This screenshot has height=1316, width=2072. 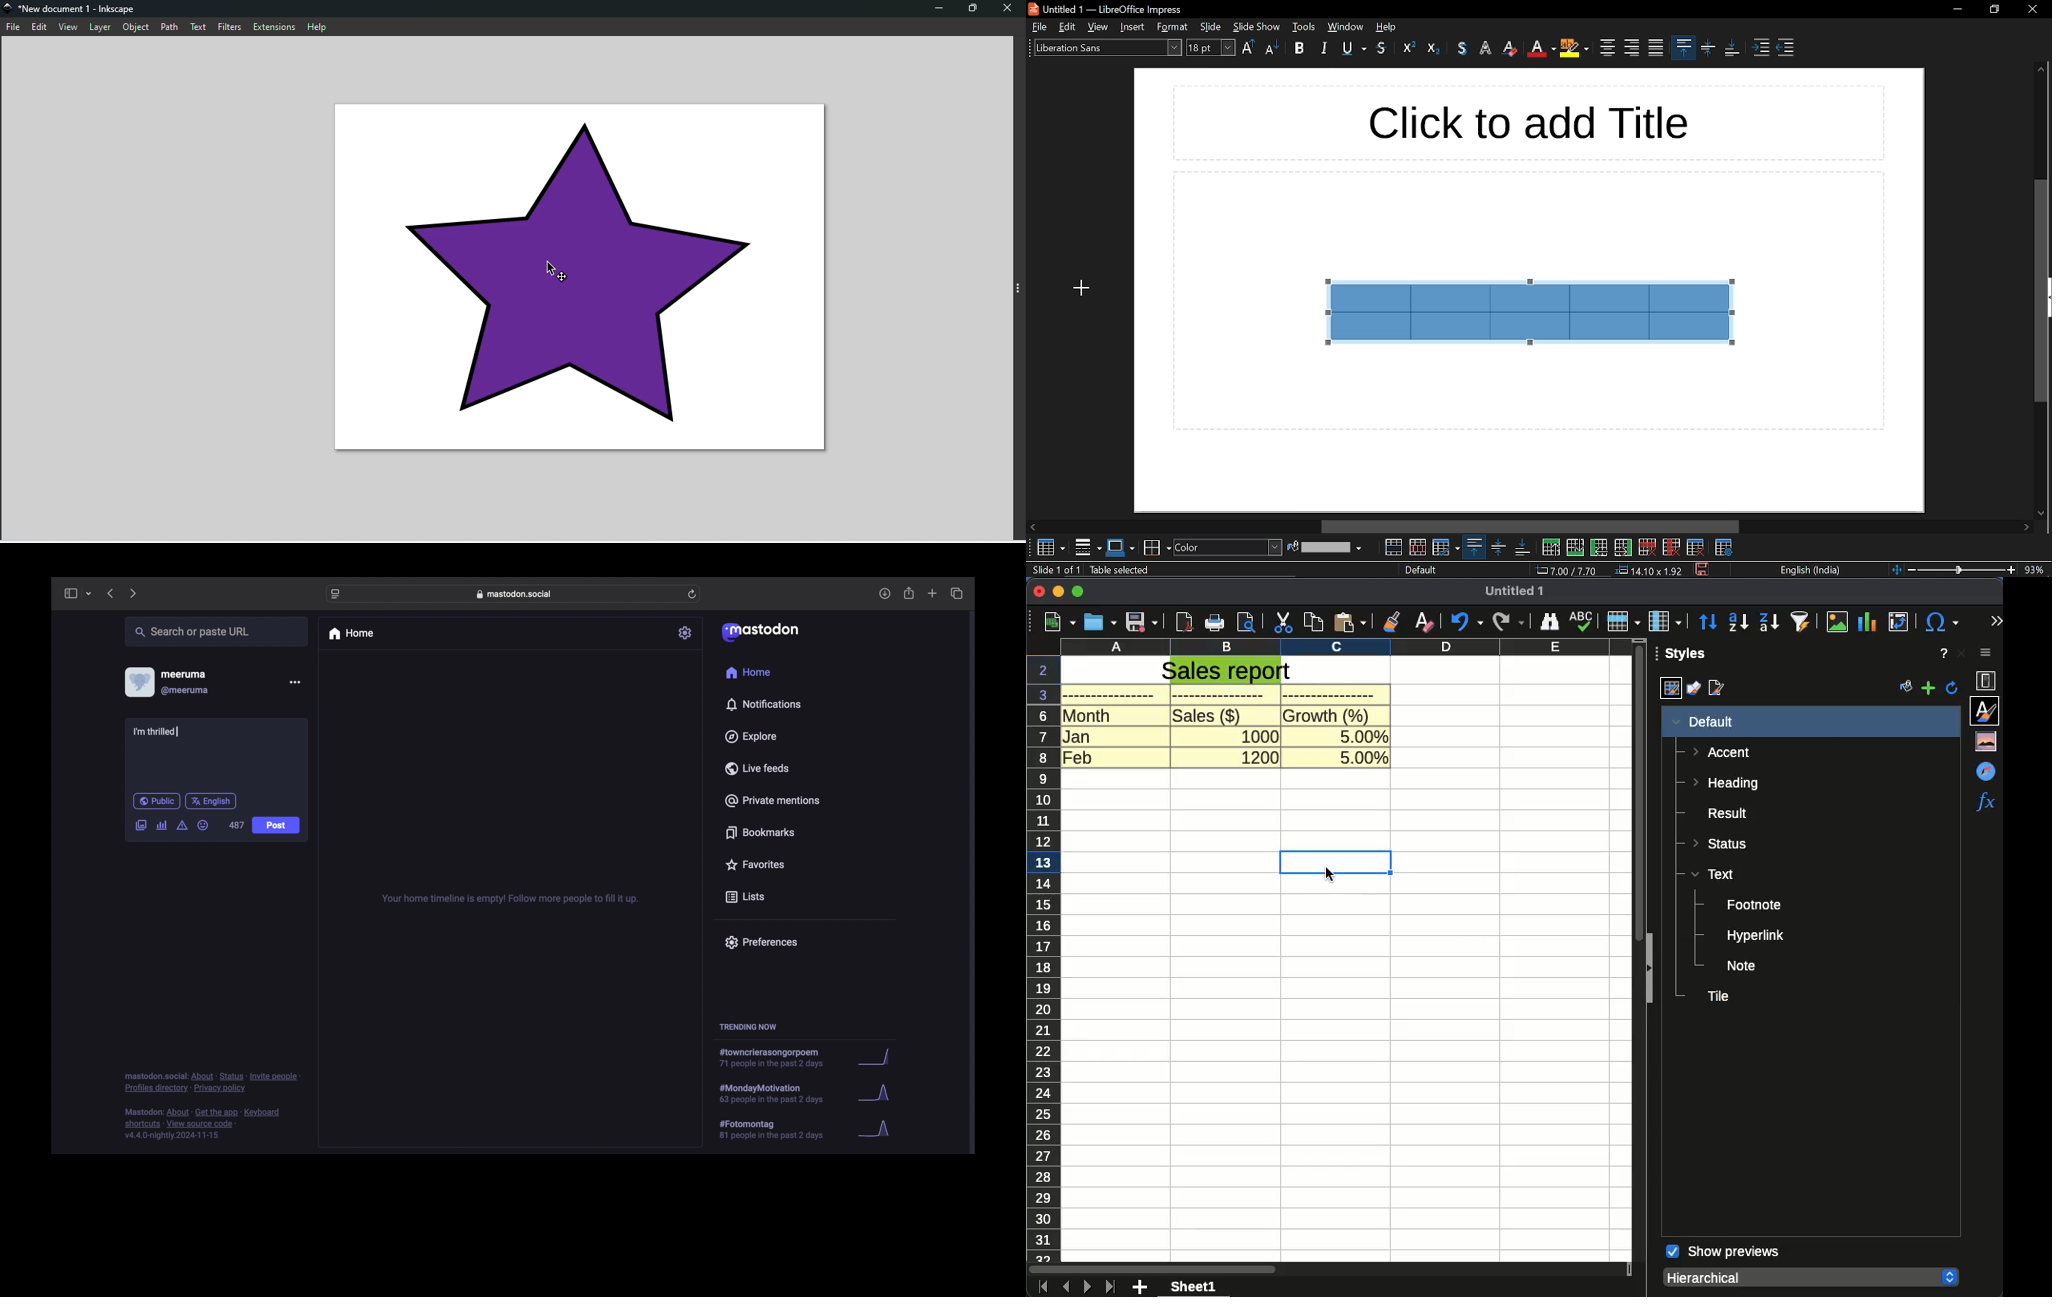 What do you see at coordinates (2042, 511) in the screenshot?
I see `move down` at bounding box center [2042, 511].